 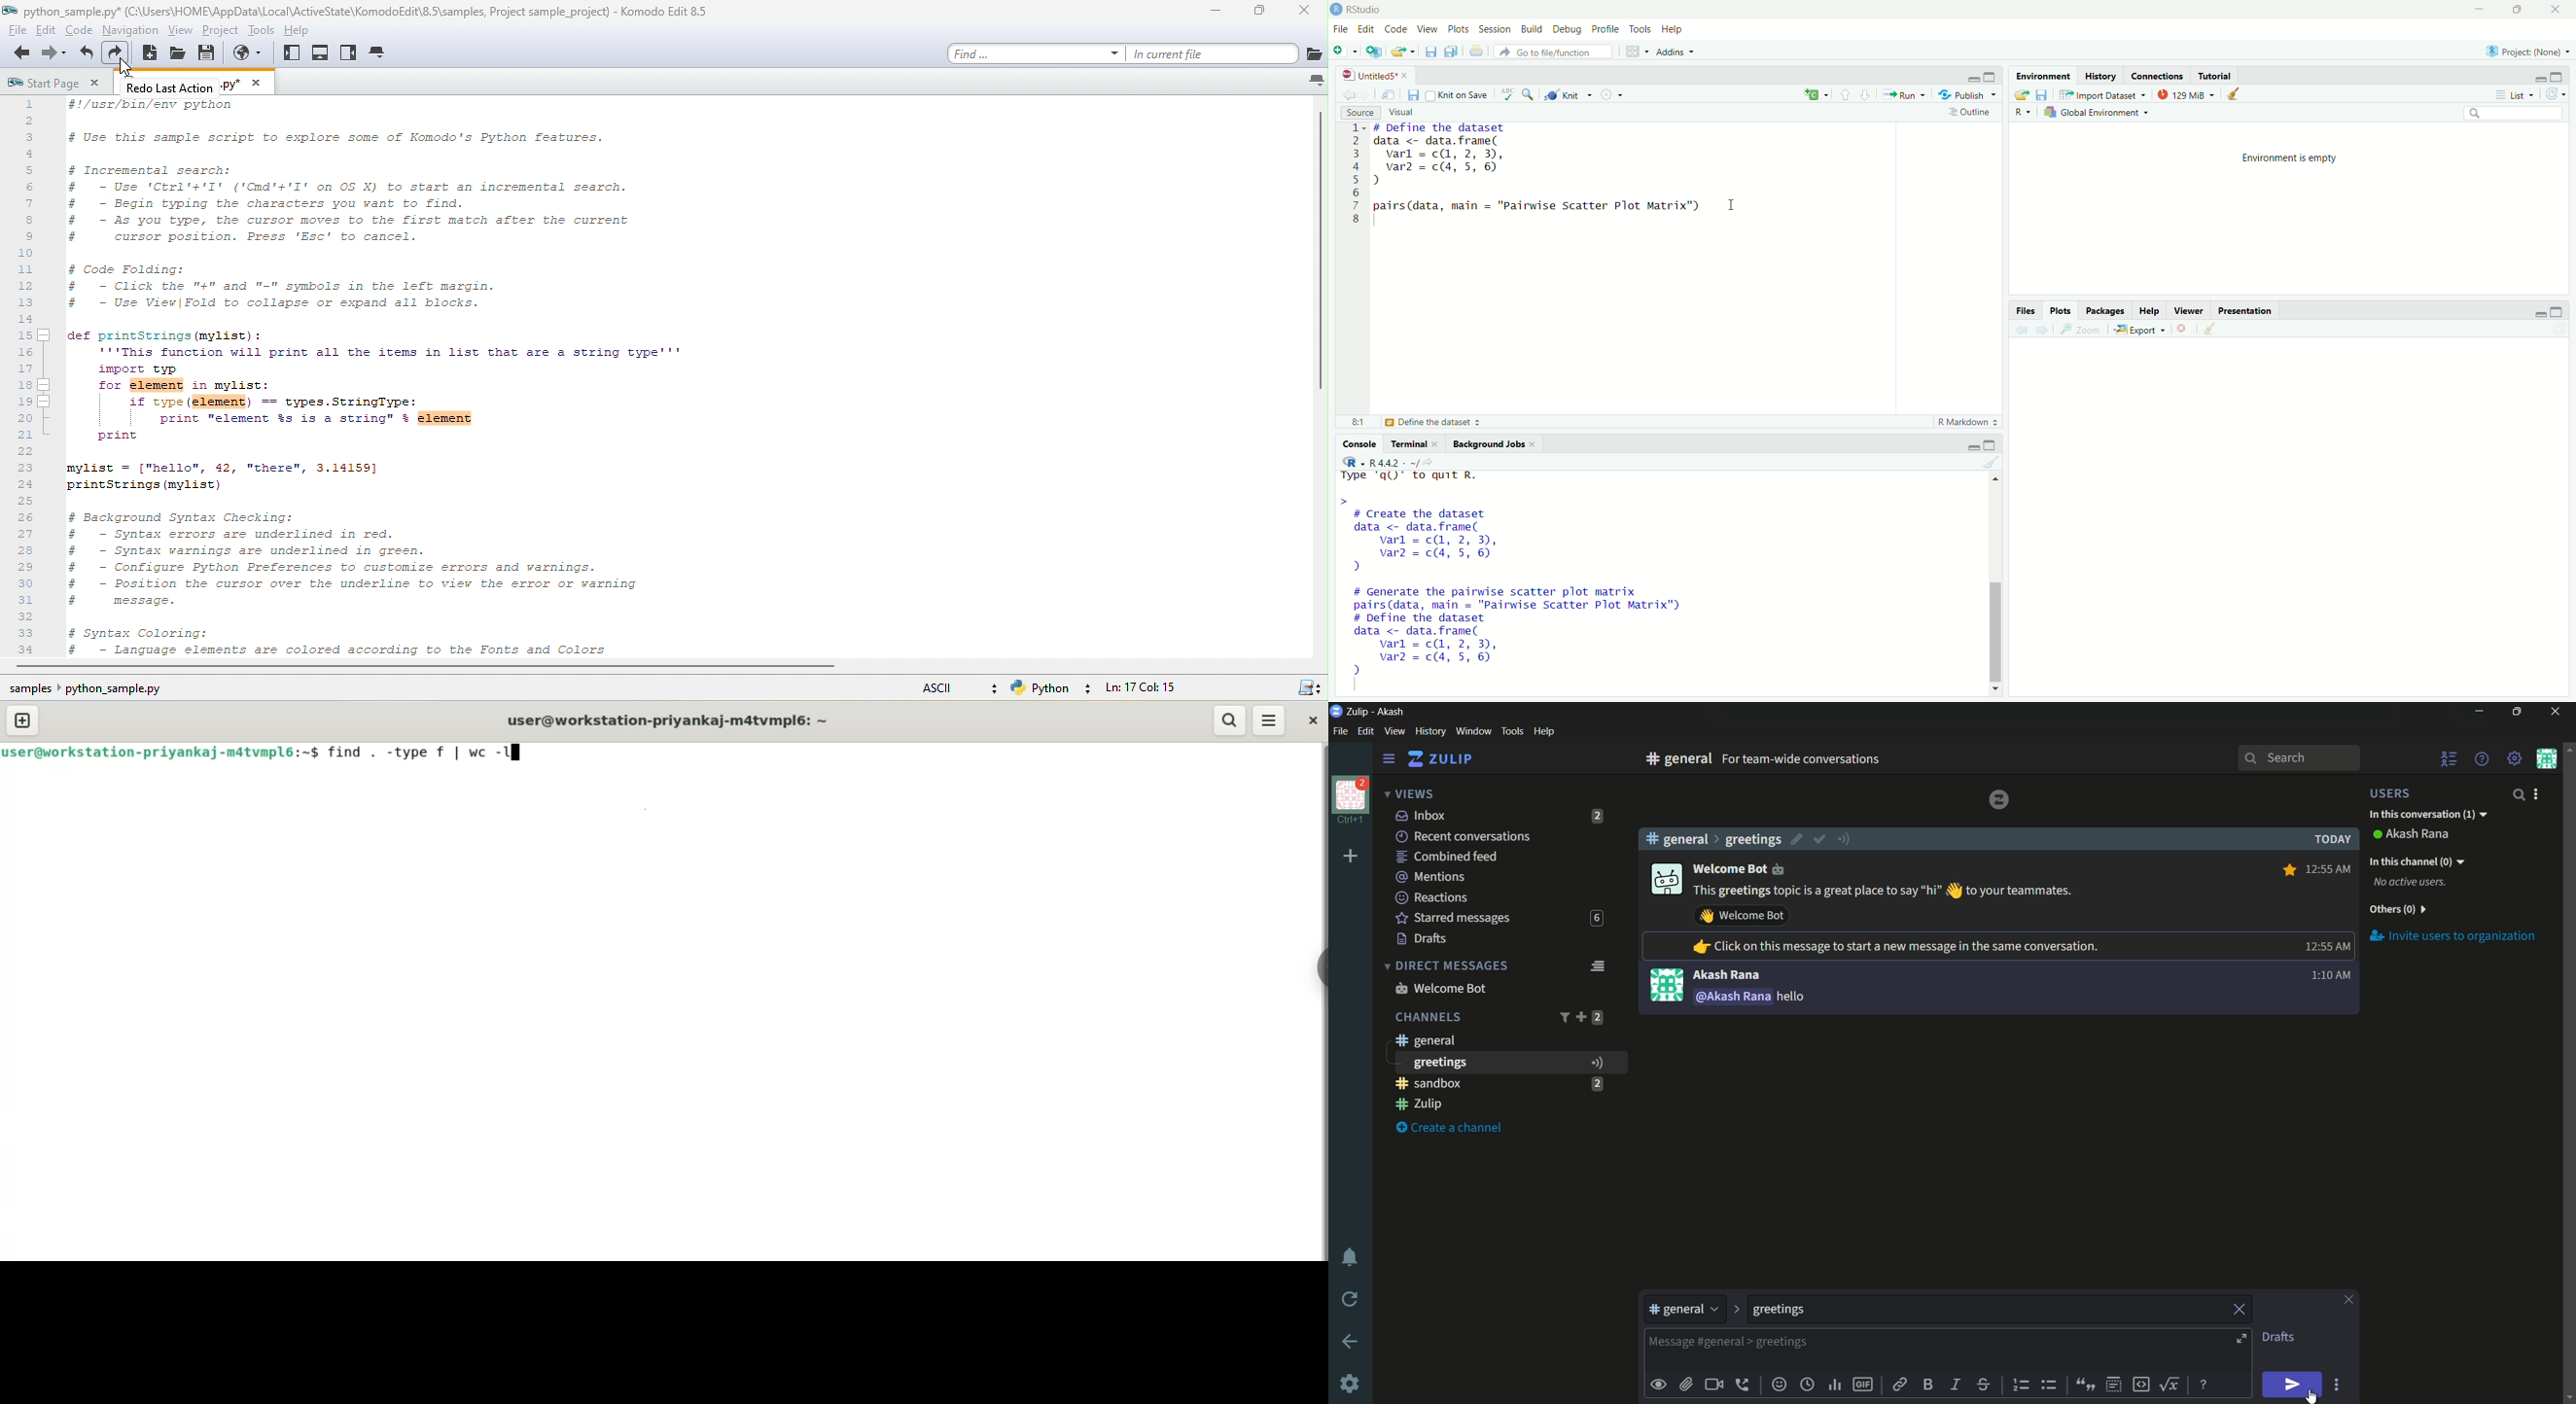 I want to click on help menu, so click(x=2481, y=759).